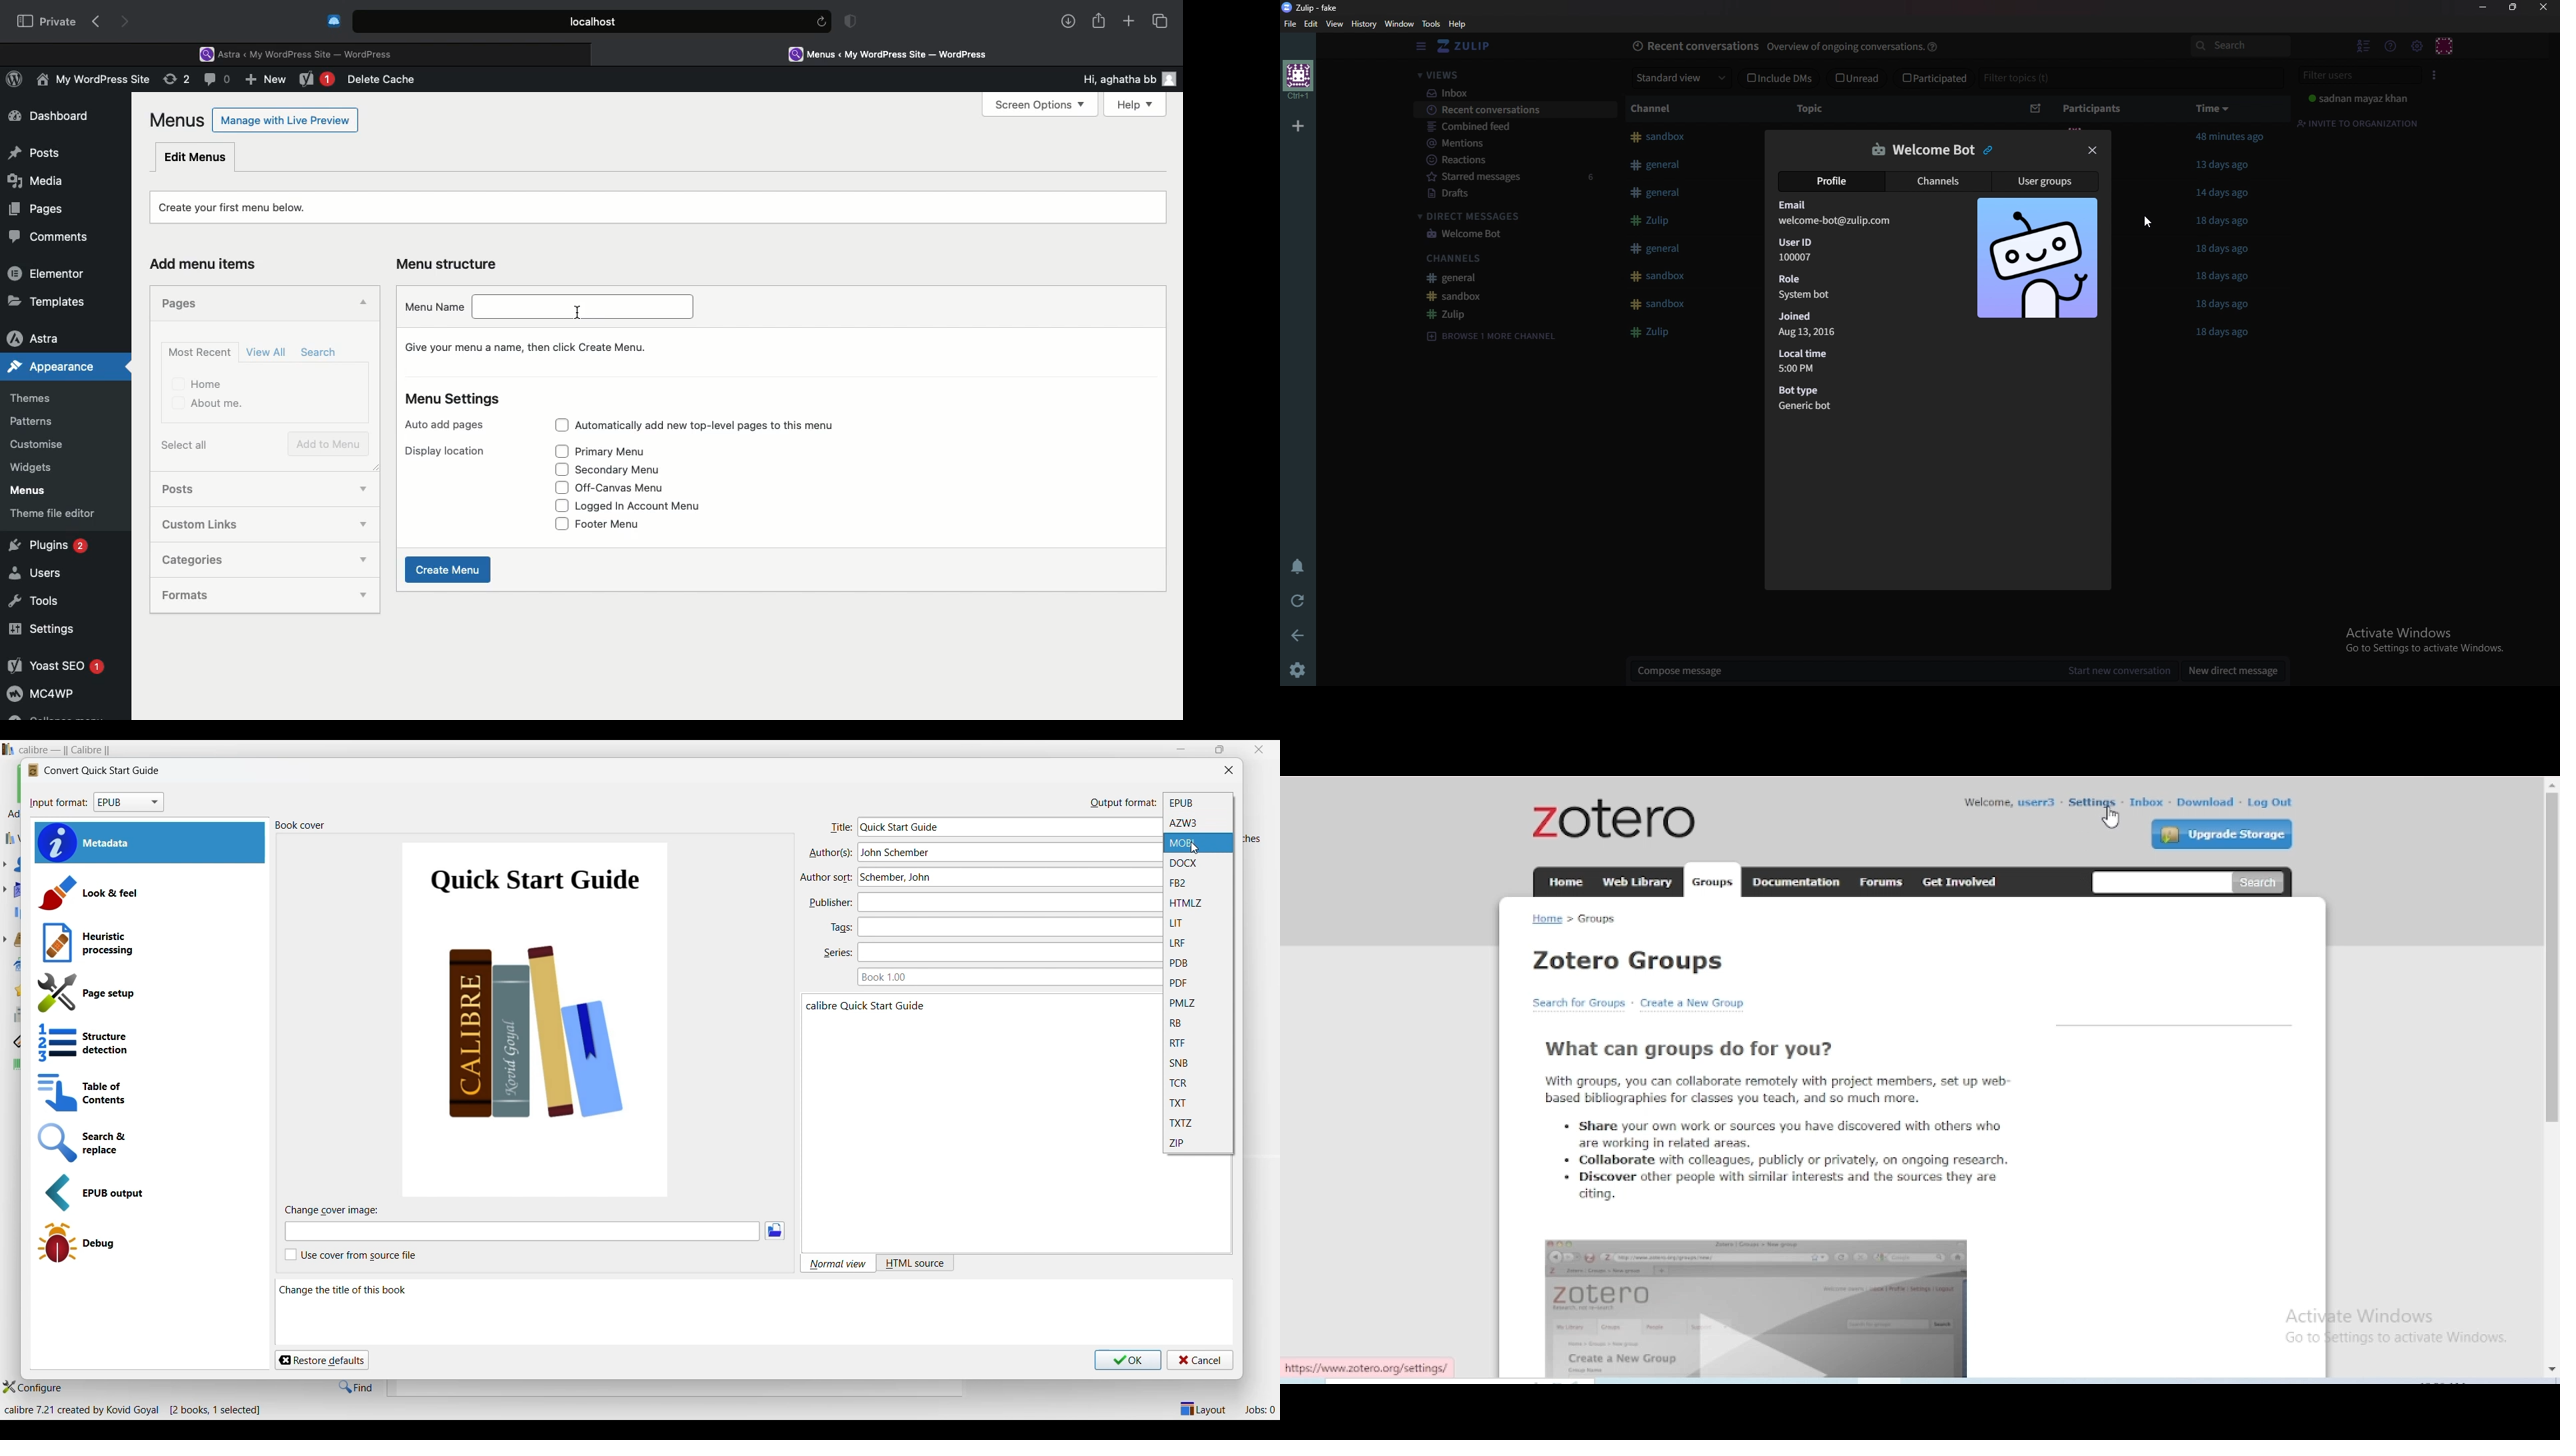 This screenshot has width=2576, height=1456. Describe the element at coordinates (1657, 166) in the screenshot. I see `#general` at that location.